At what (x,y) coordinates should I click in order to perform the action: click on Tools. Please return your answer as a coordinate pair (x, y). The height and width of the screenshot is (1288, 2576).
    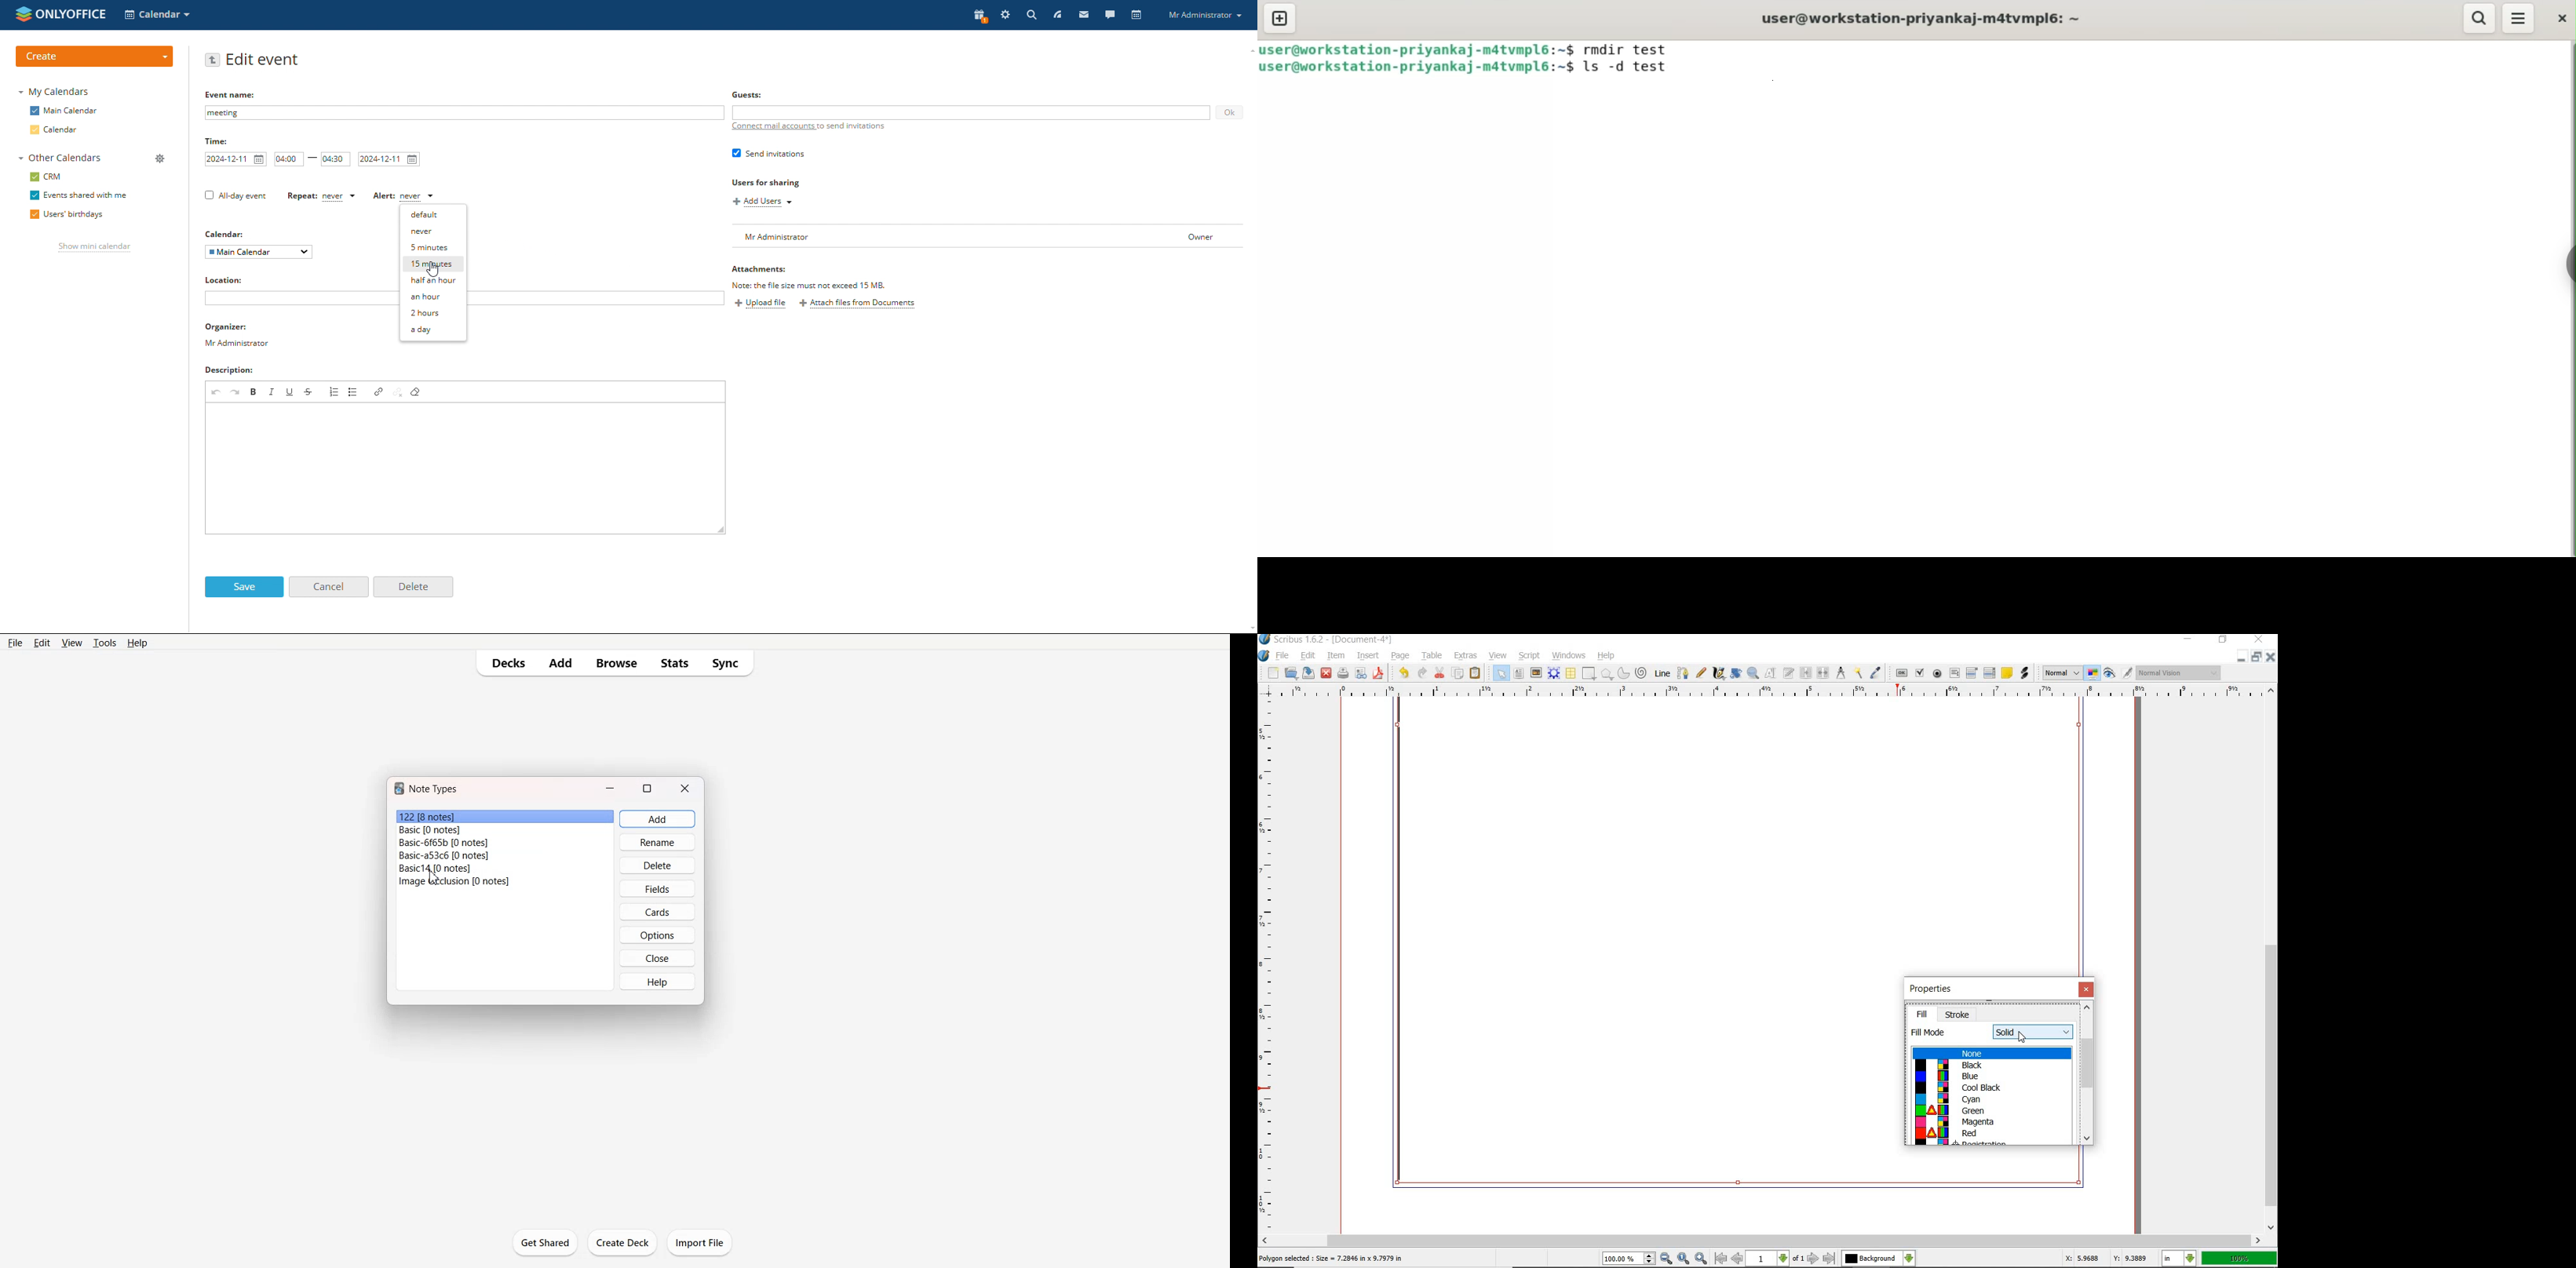
    Looking at the image, I should click on (104, 643).